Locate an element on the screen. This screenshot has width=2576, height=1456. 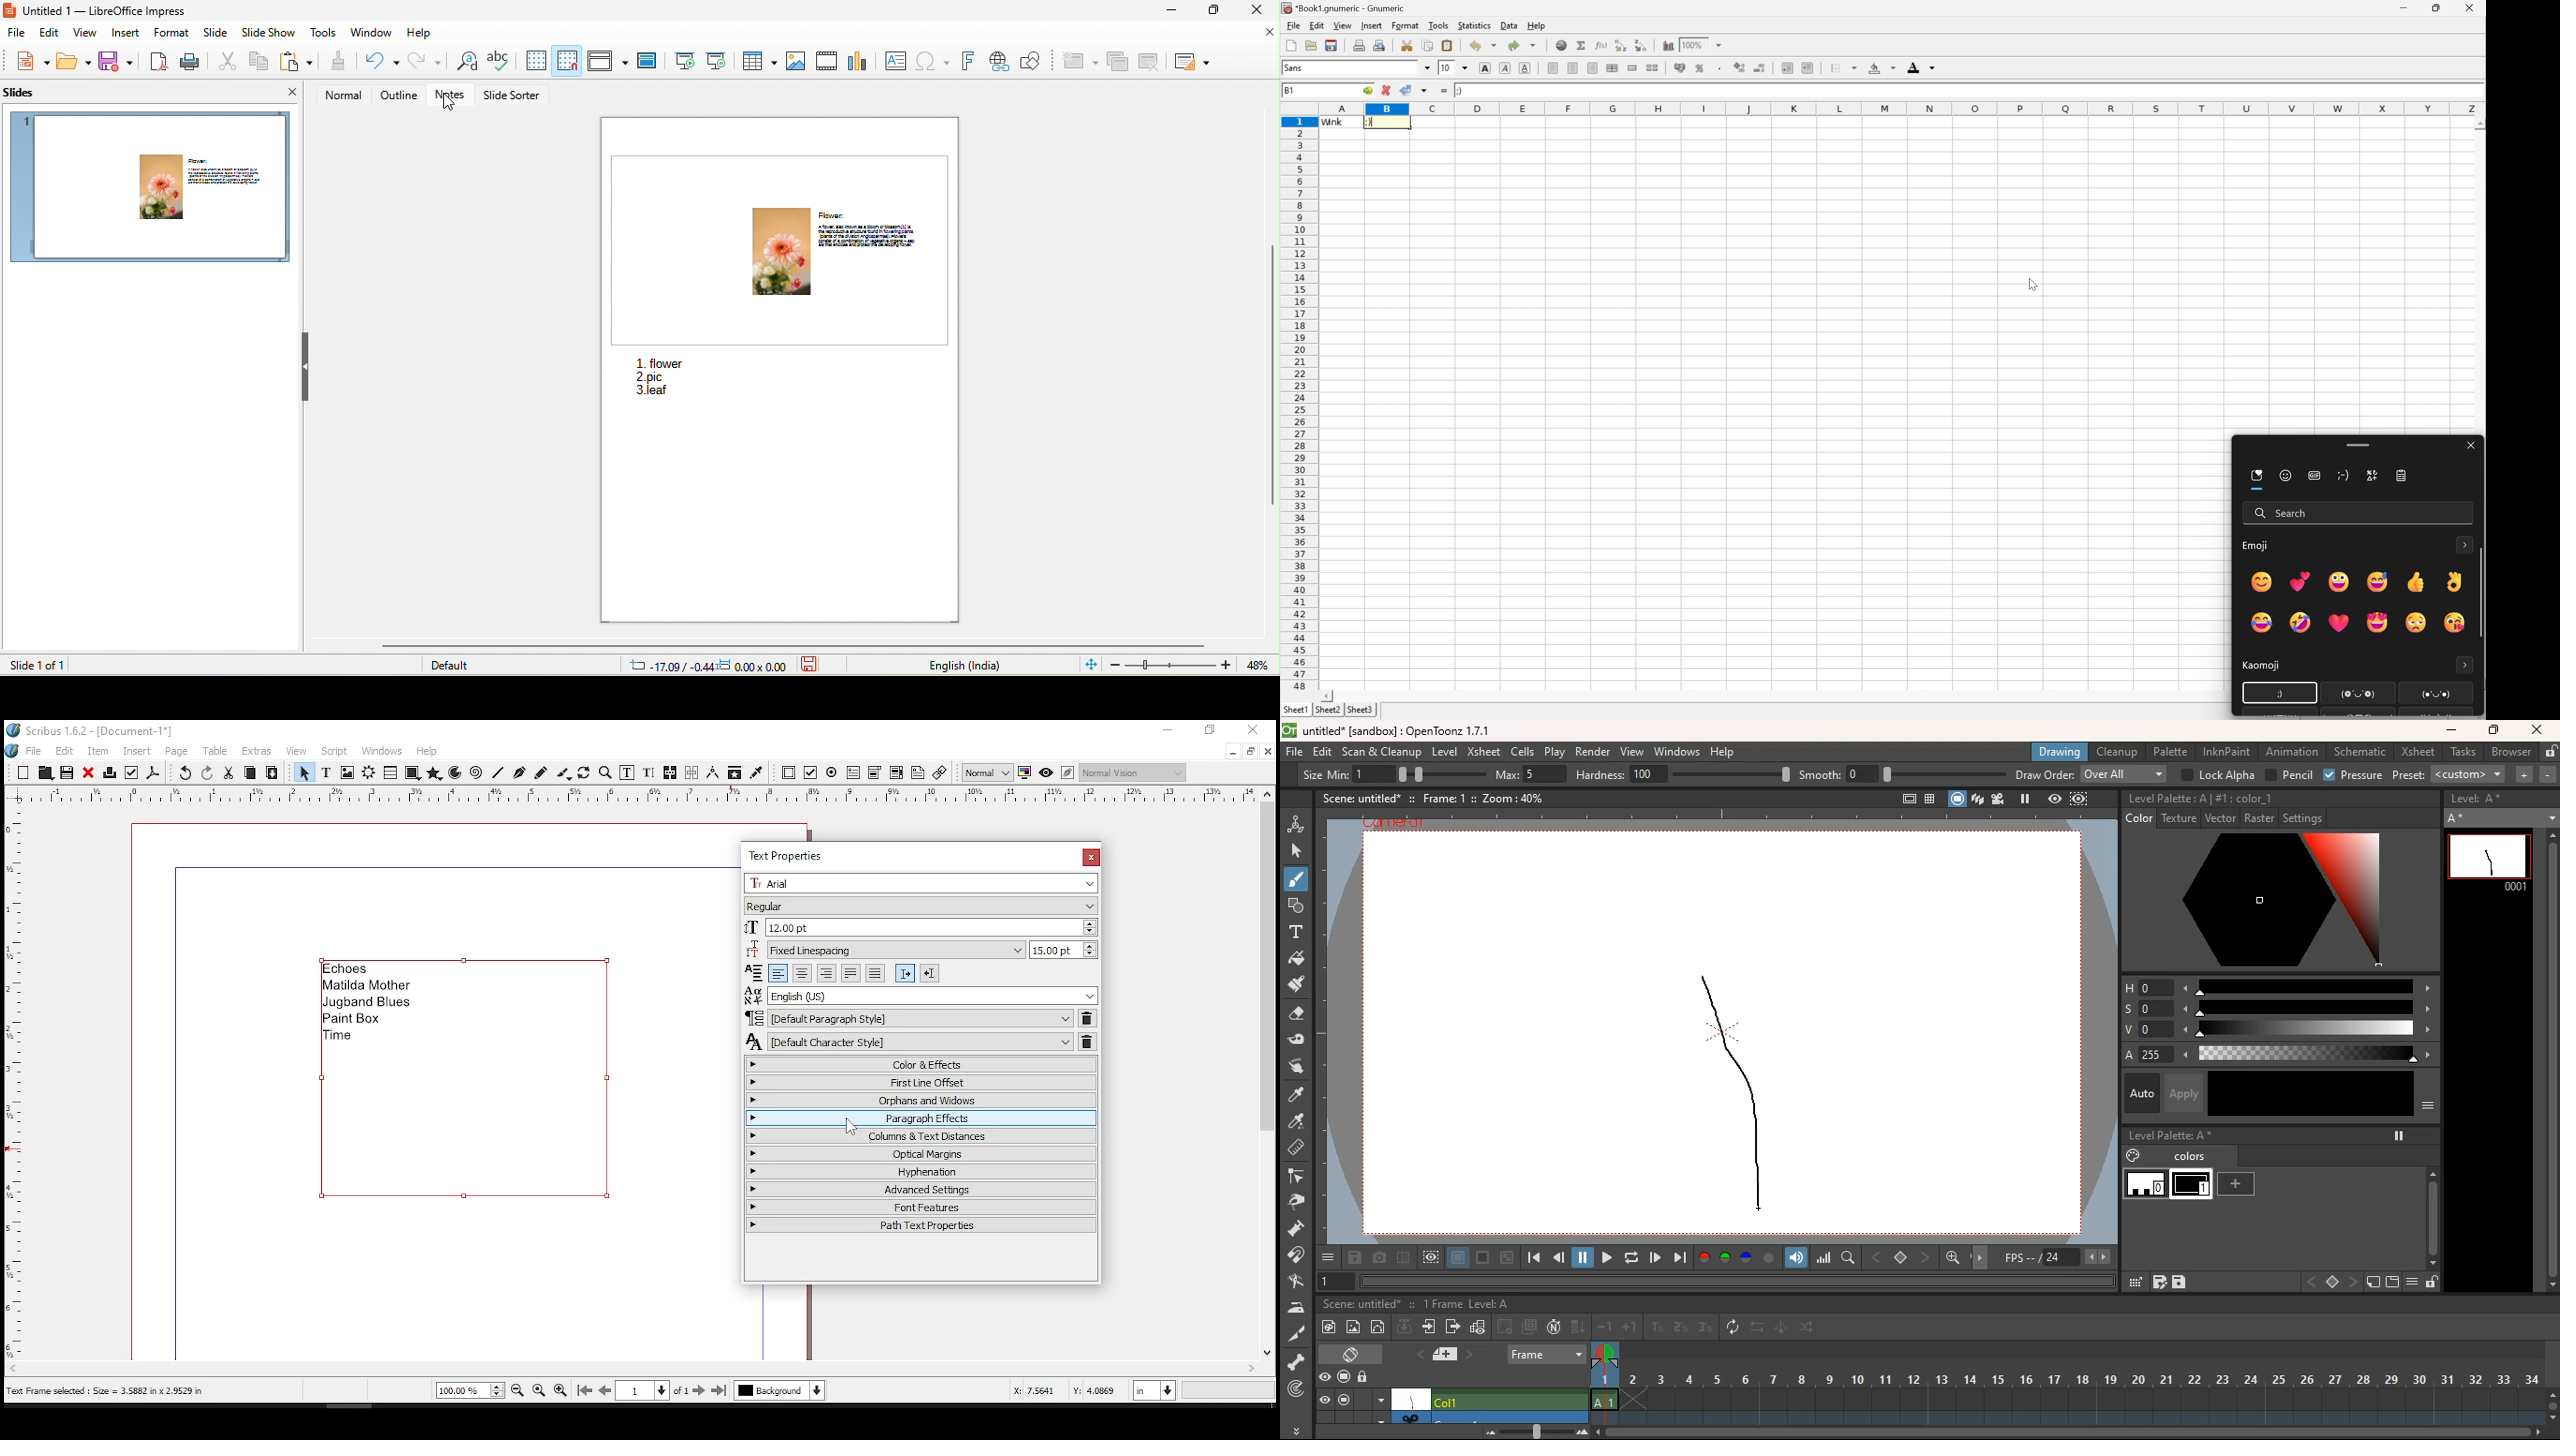
align text right is located at coordinates (826, 973).